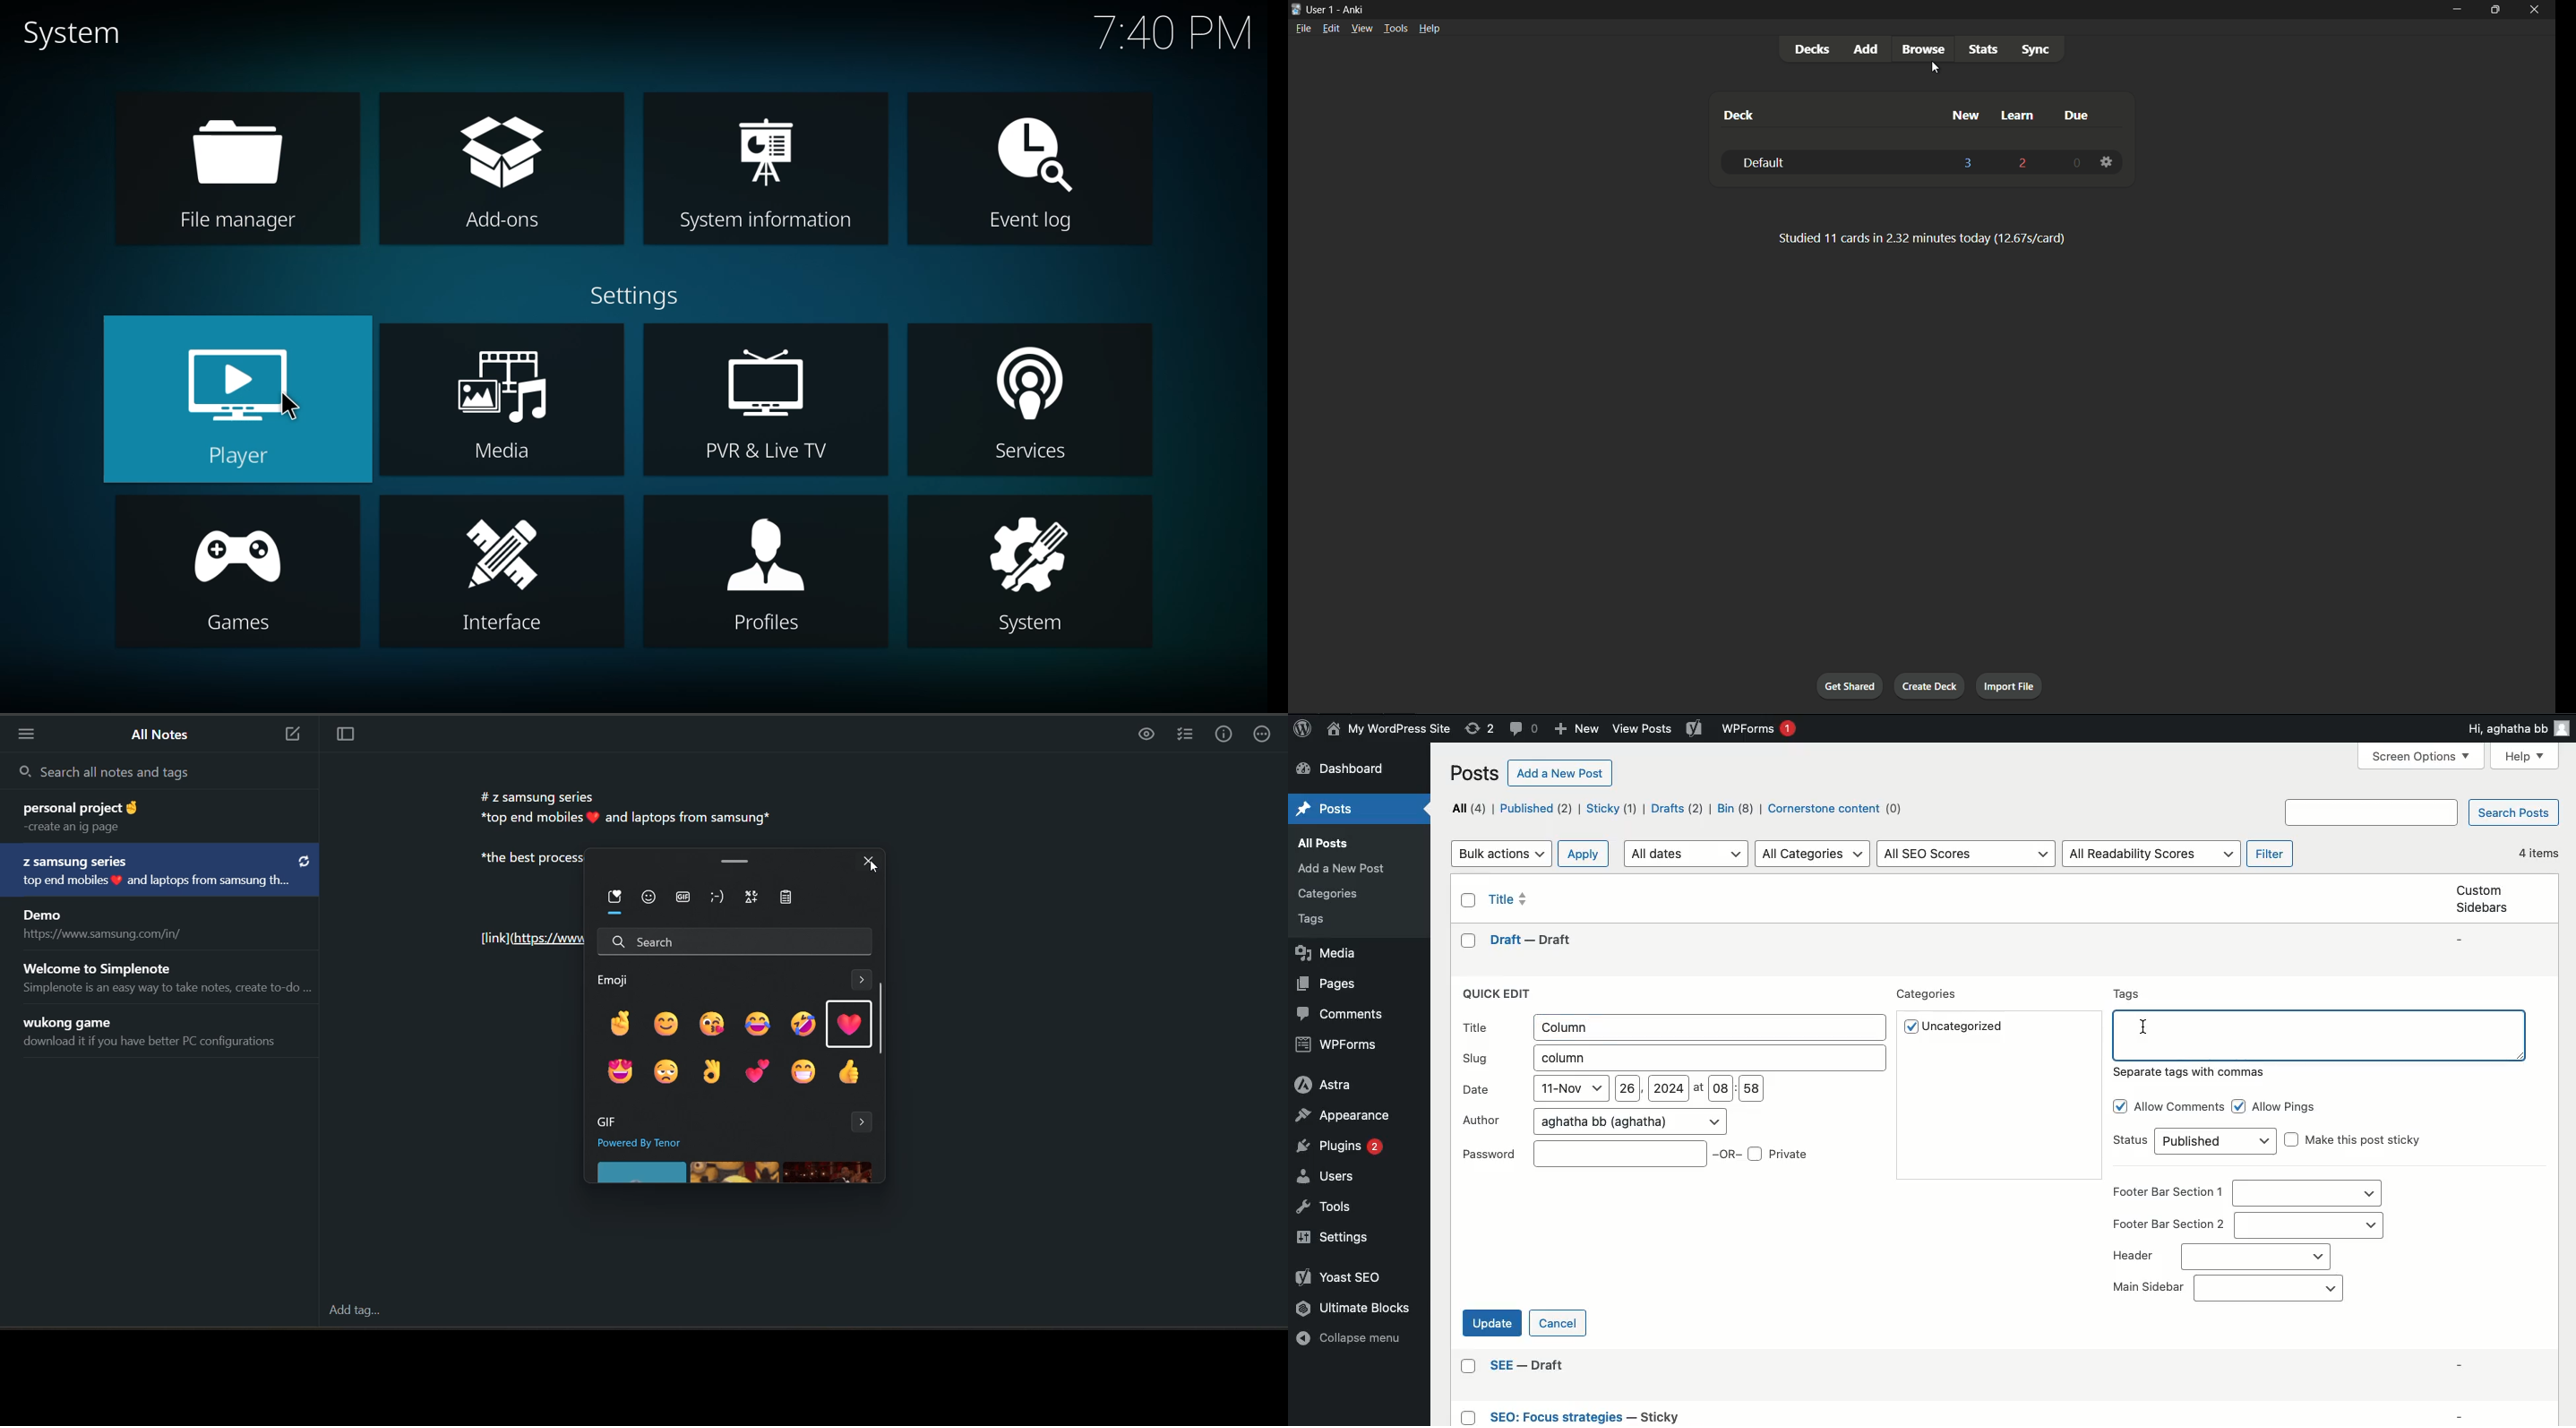  I want to click on 4 items, so click(2537, 855).